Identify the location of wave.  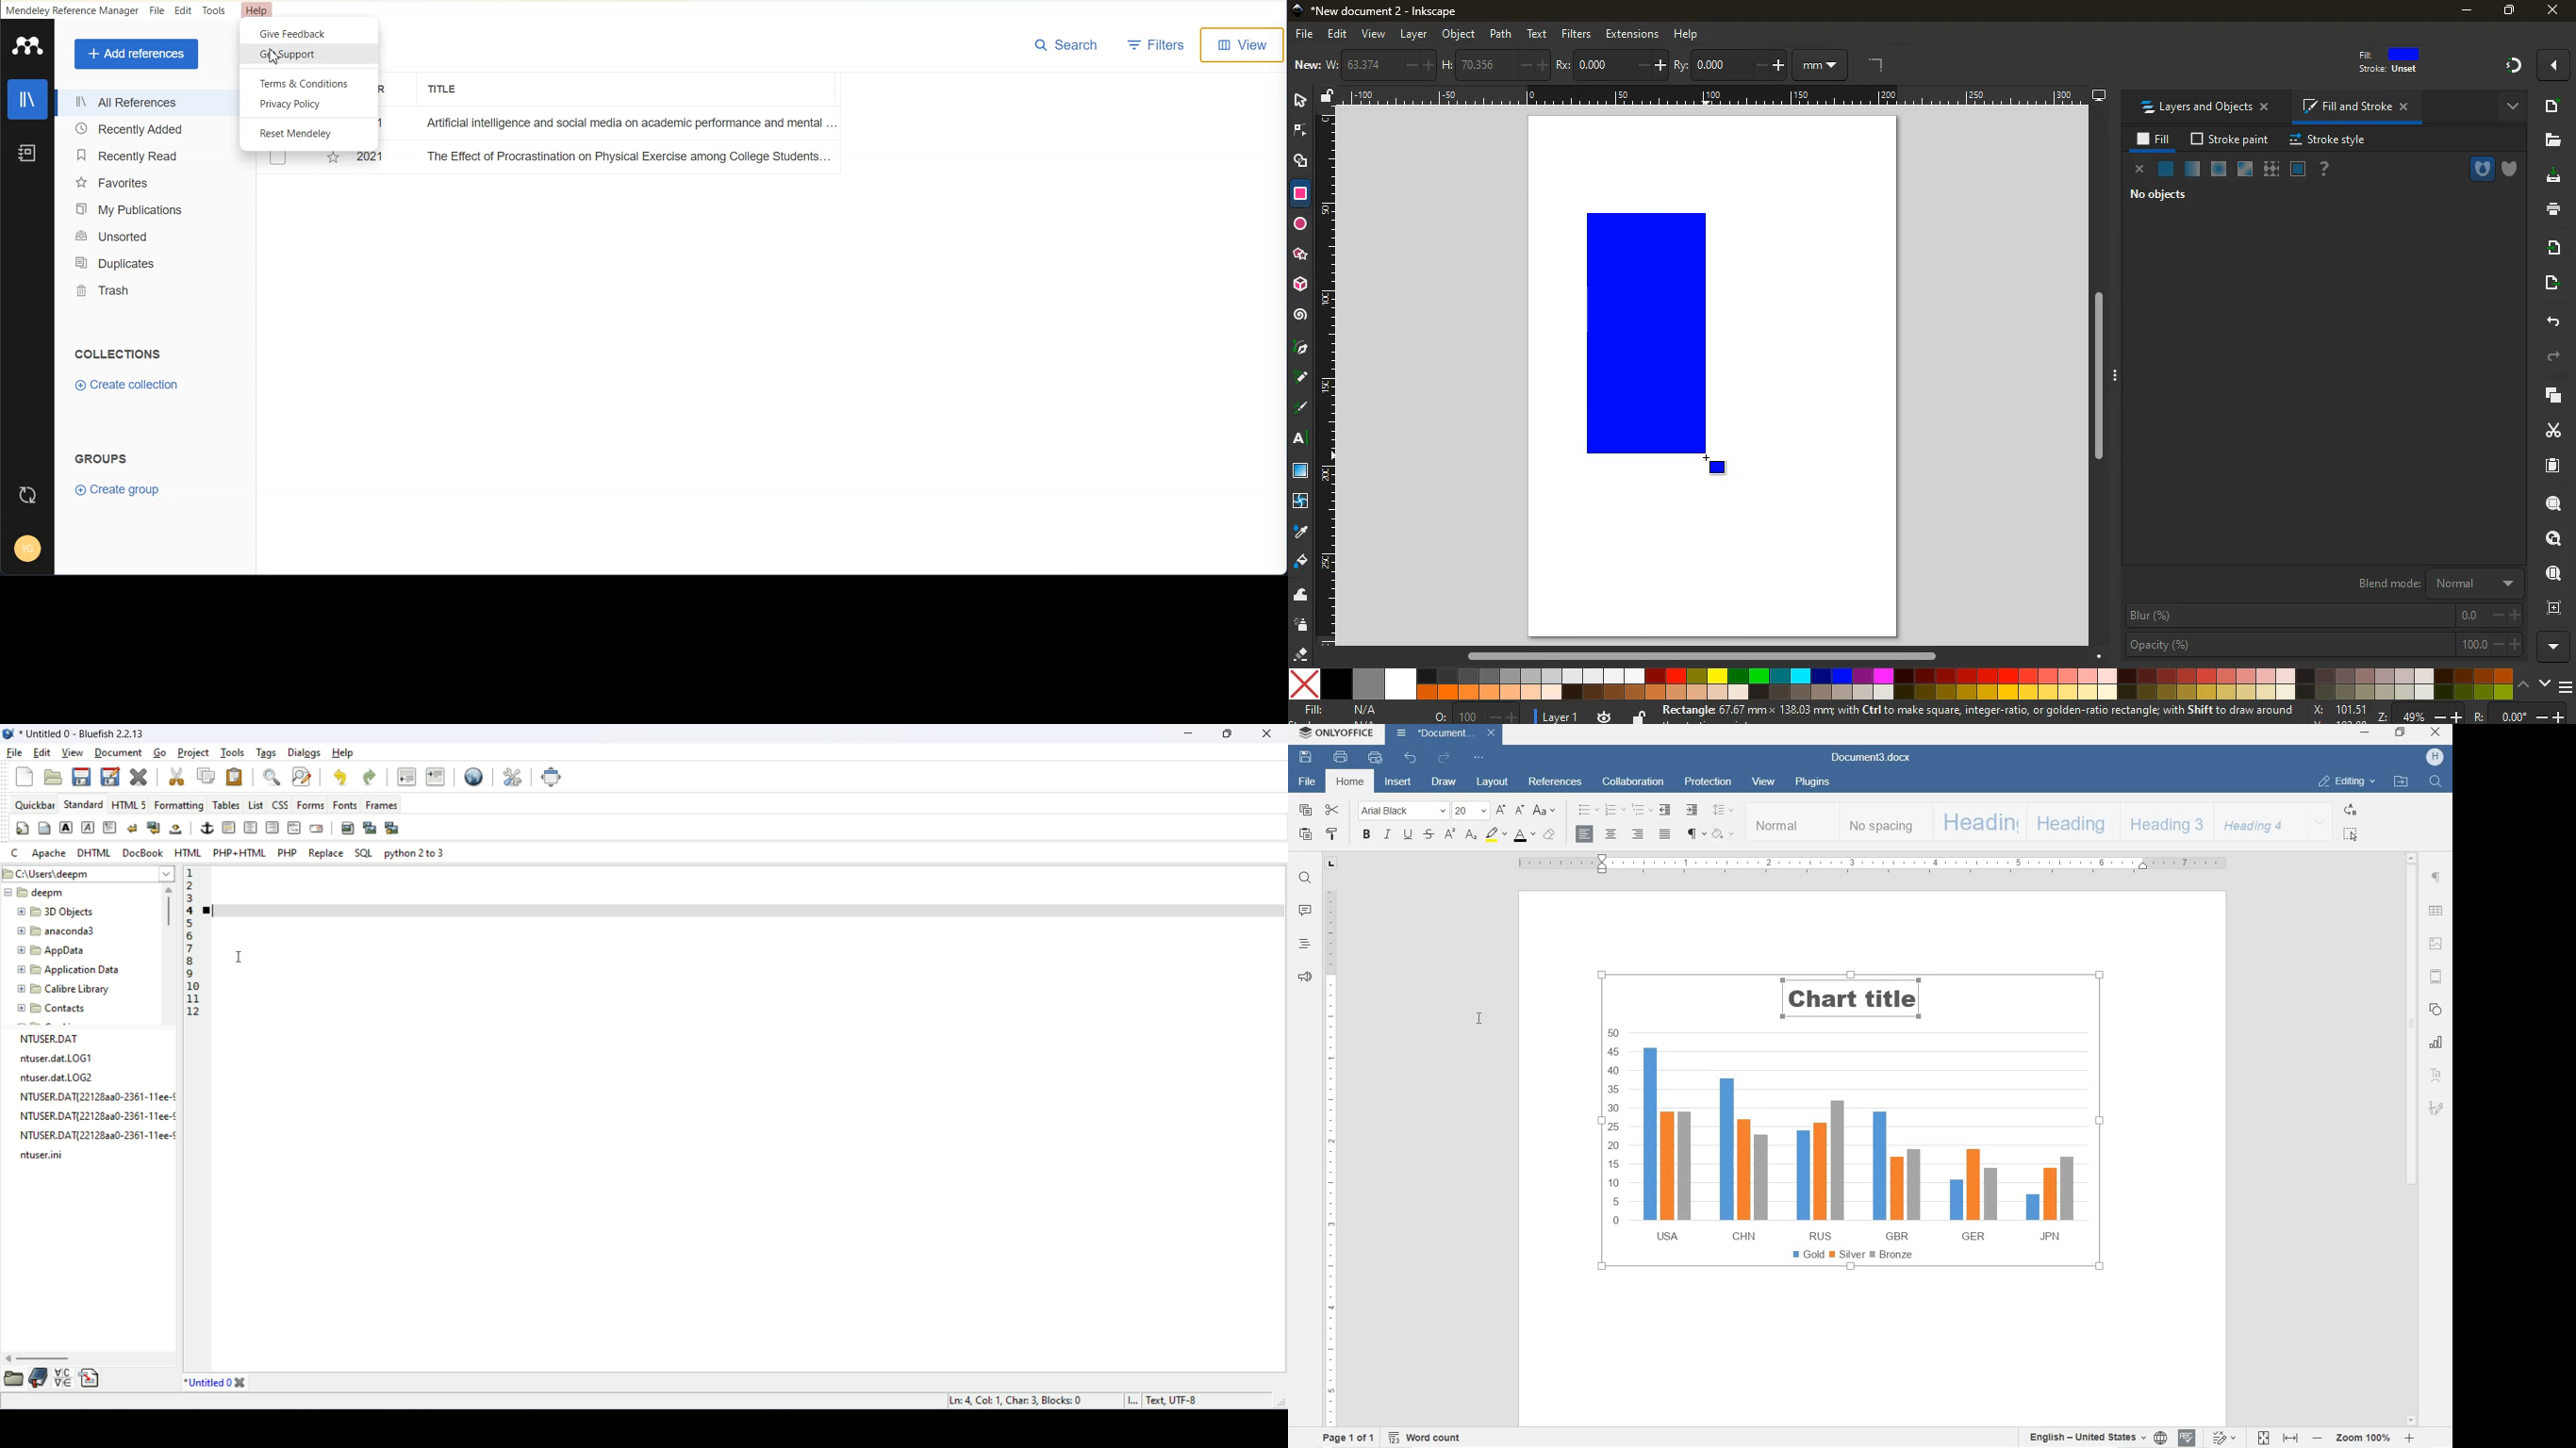
(1301, 595).